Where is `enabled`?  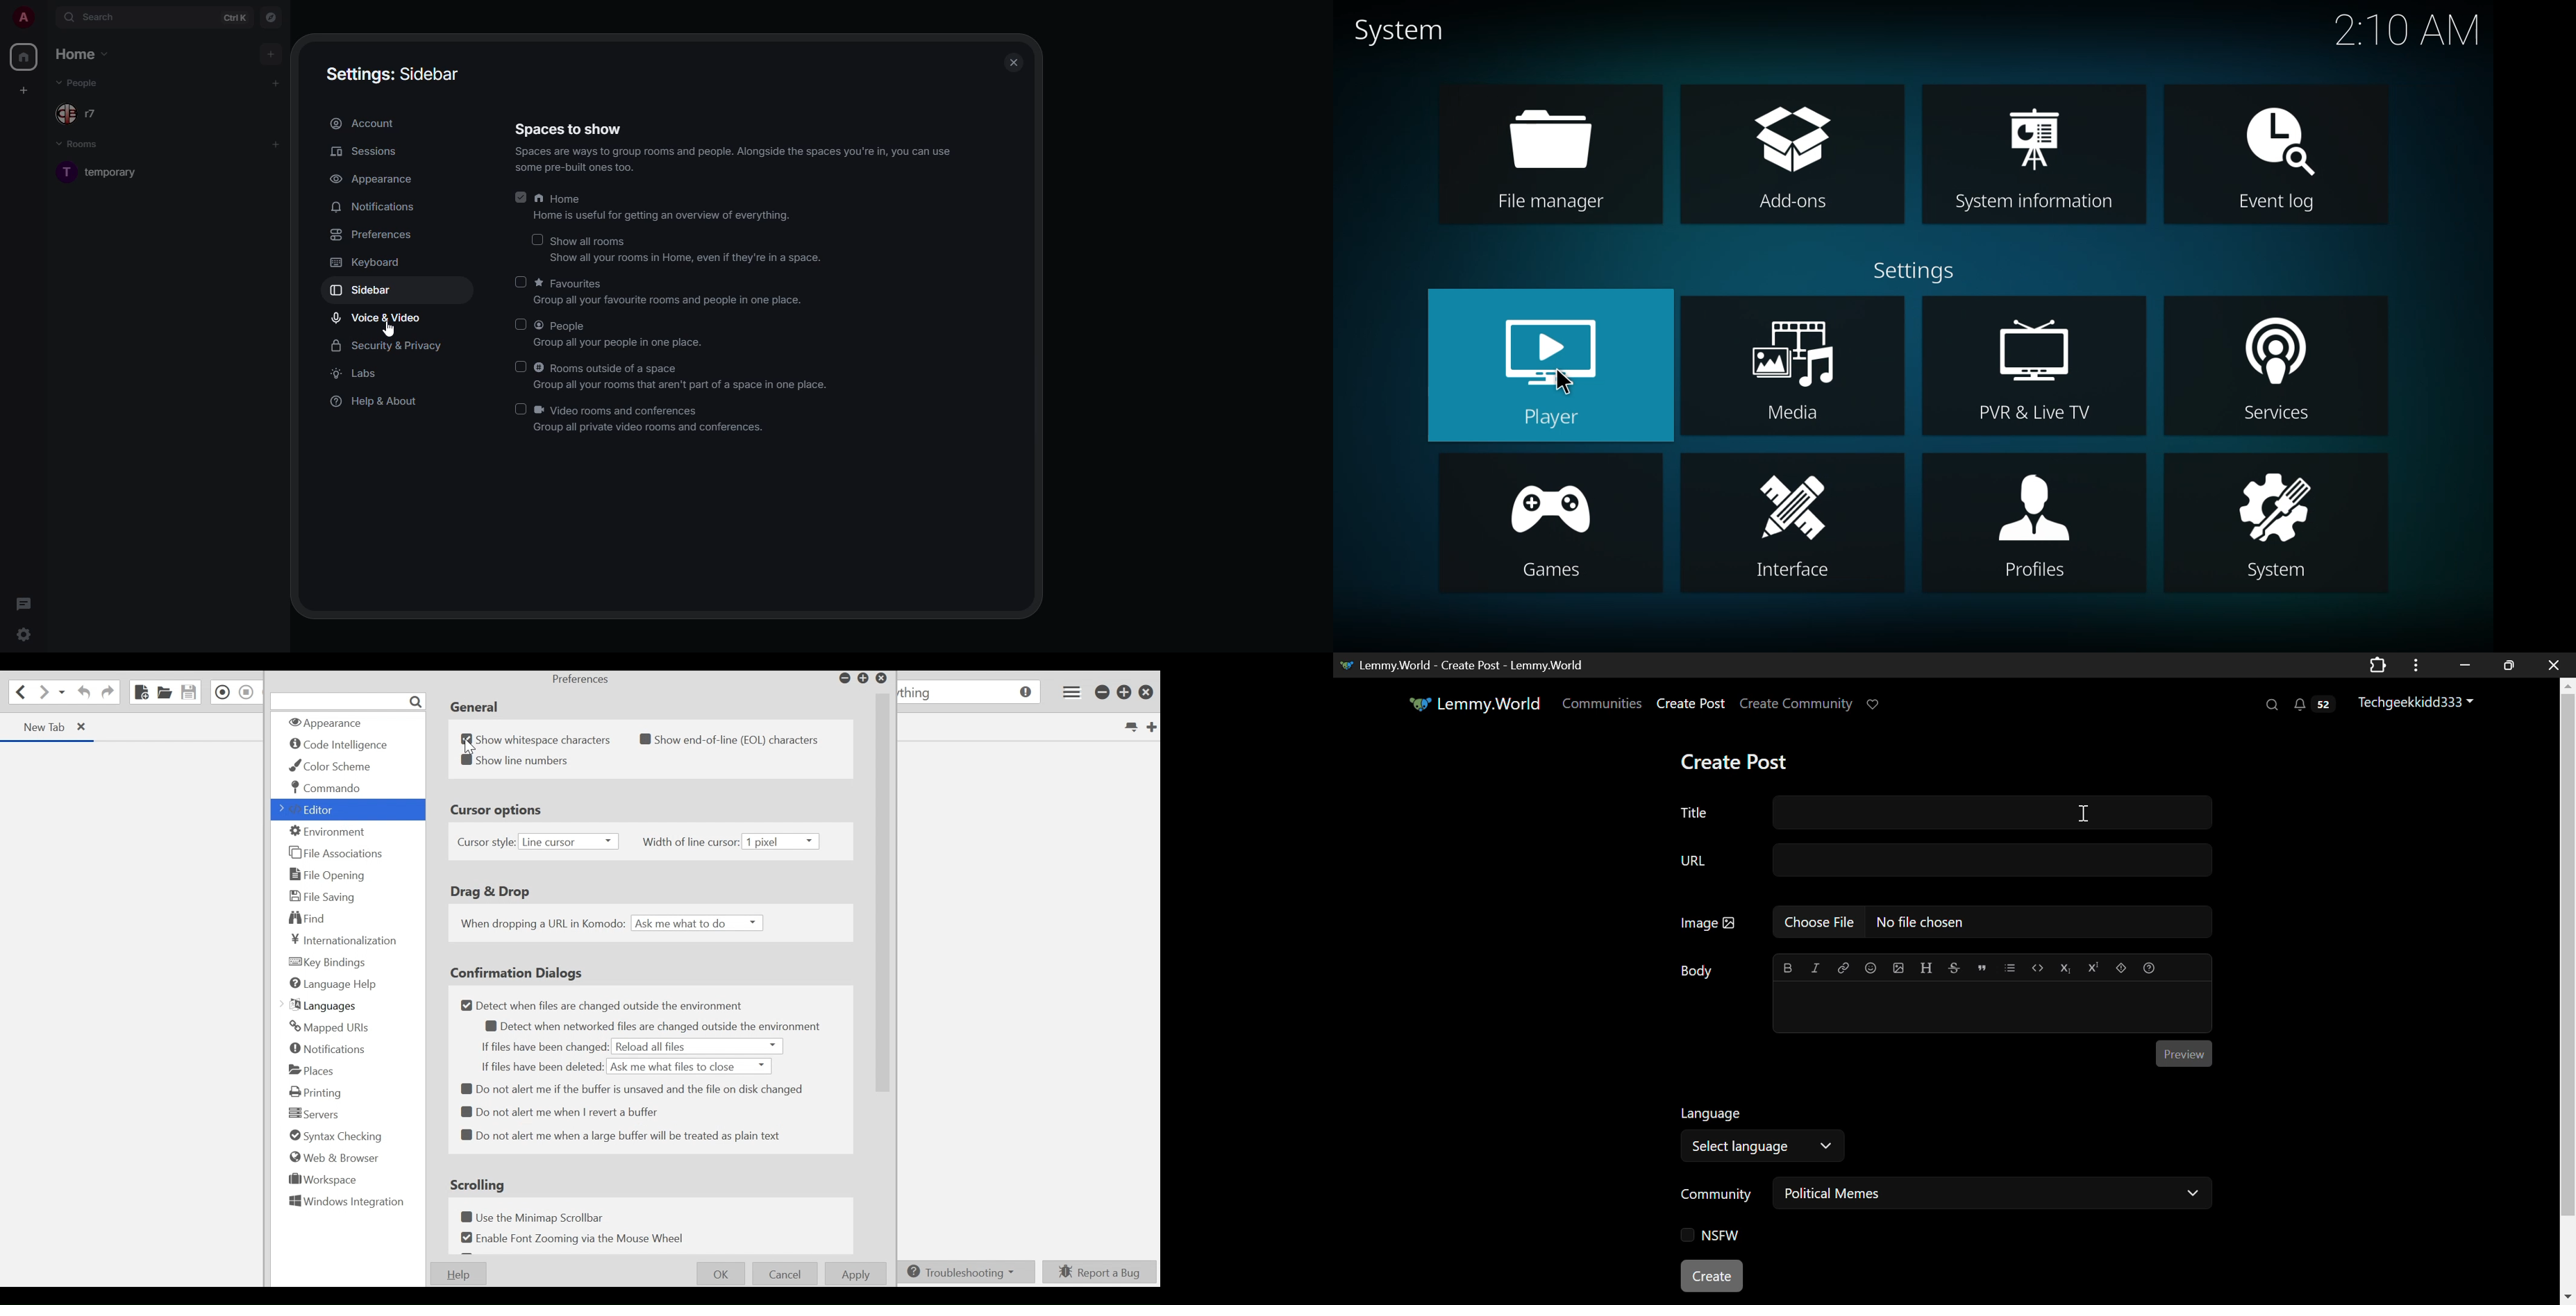 enabled is located at coordinates (521, 195).